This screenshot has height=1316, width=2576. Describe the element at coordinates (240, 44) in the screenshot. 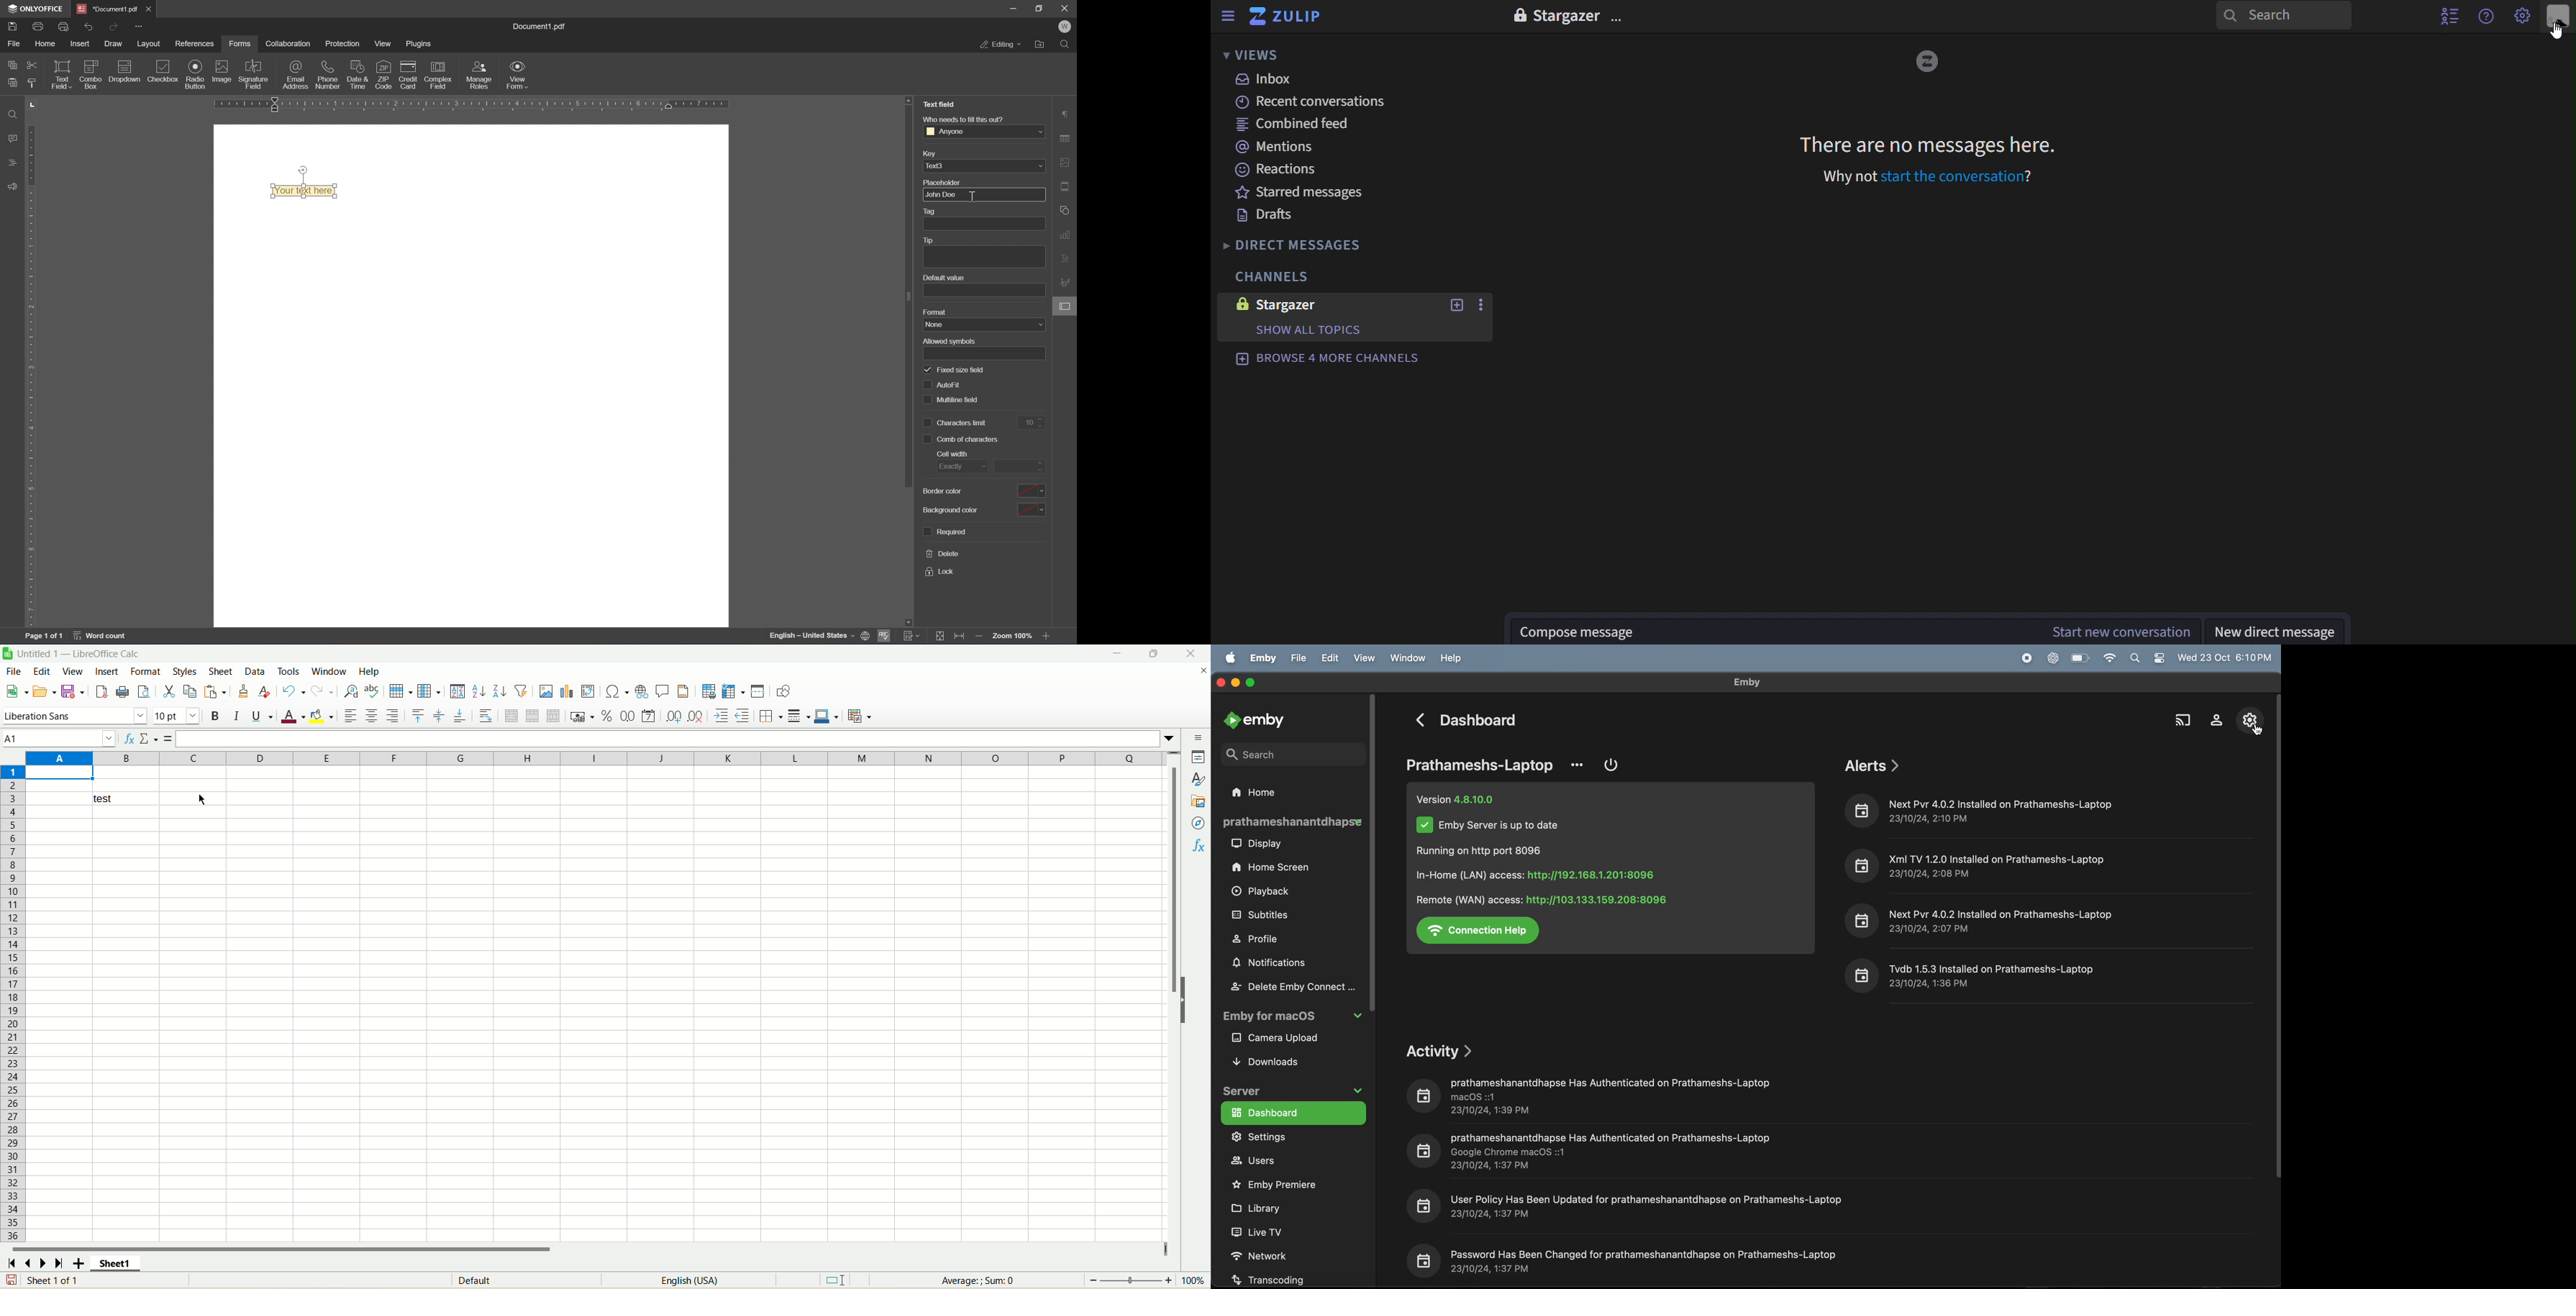

I see `forms` at that location.